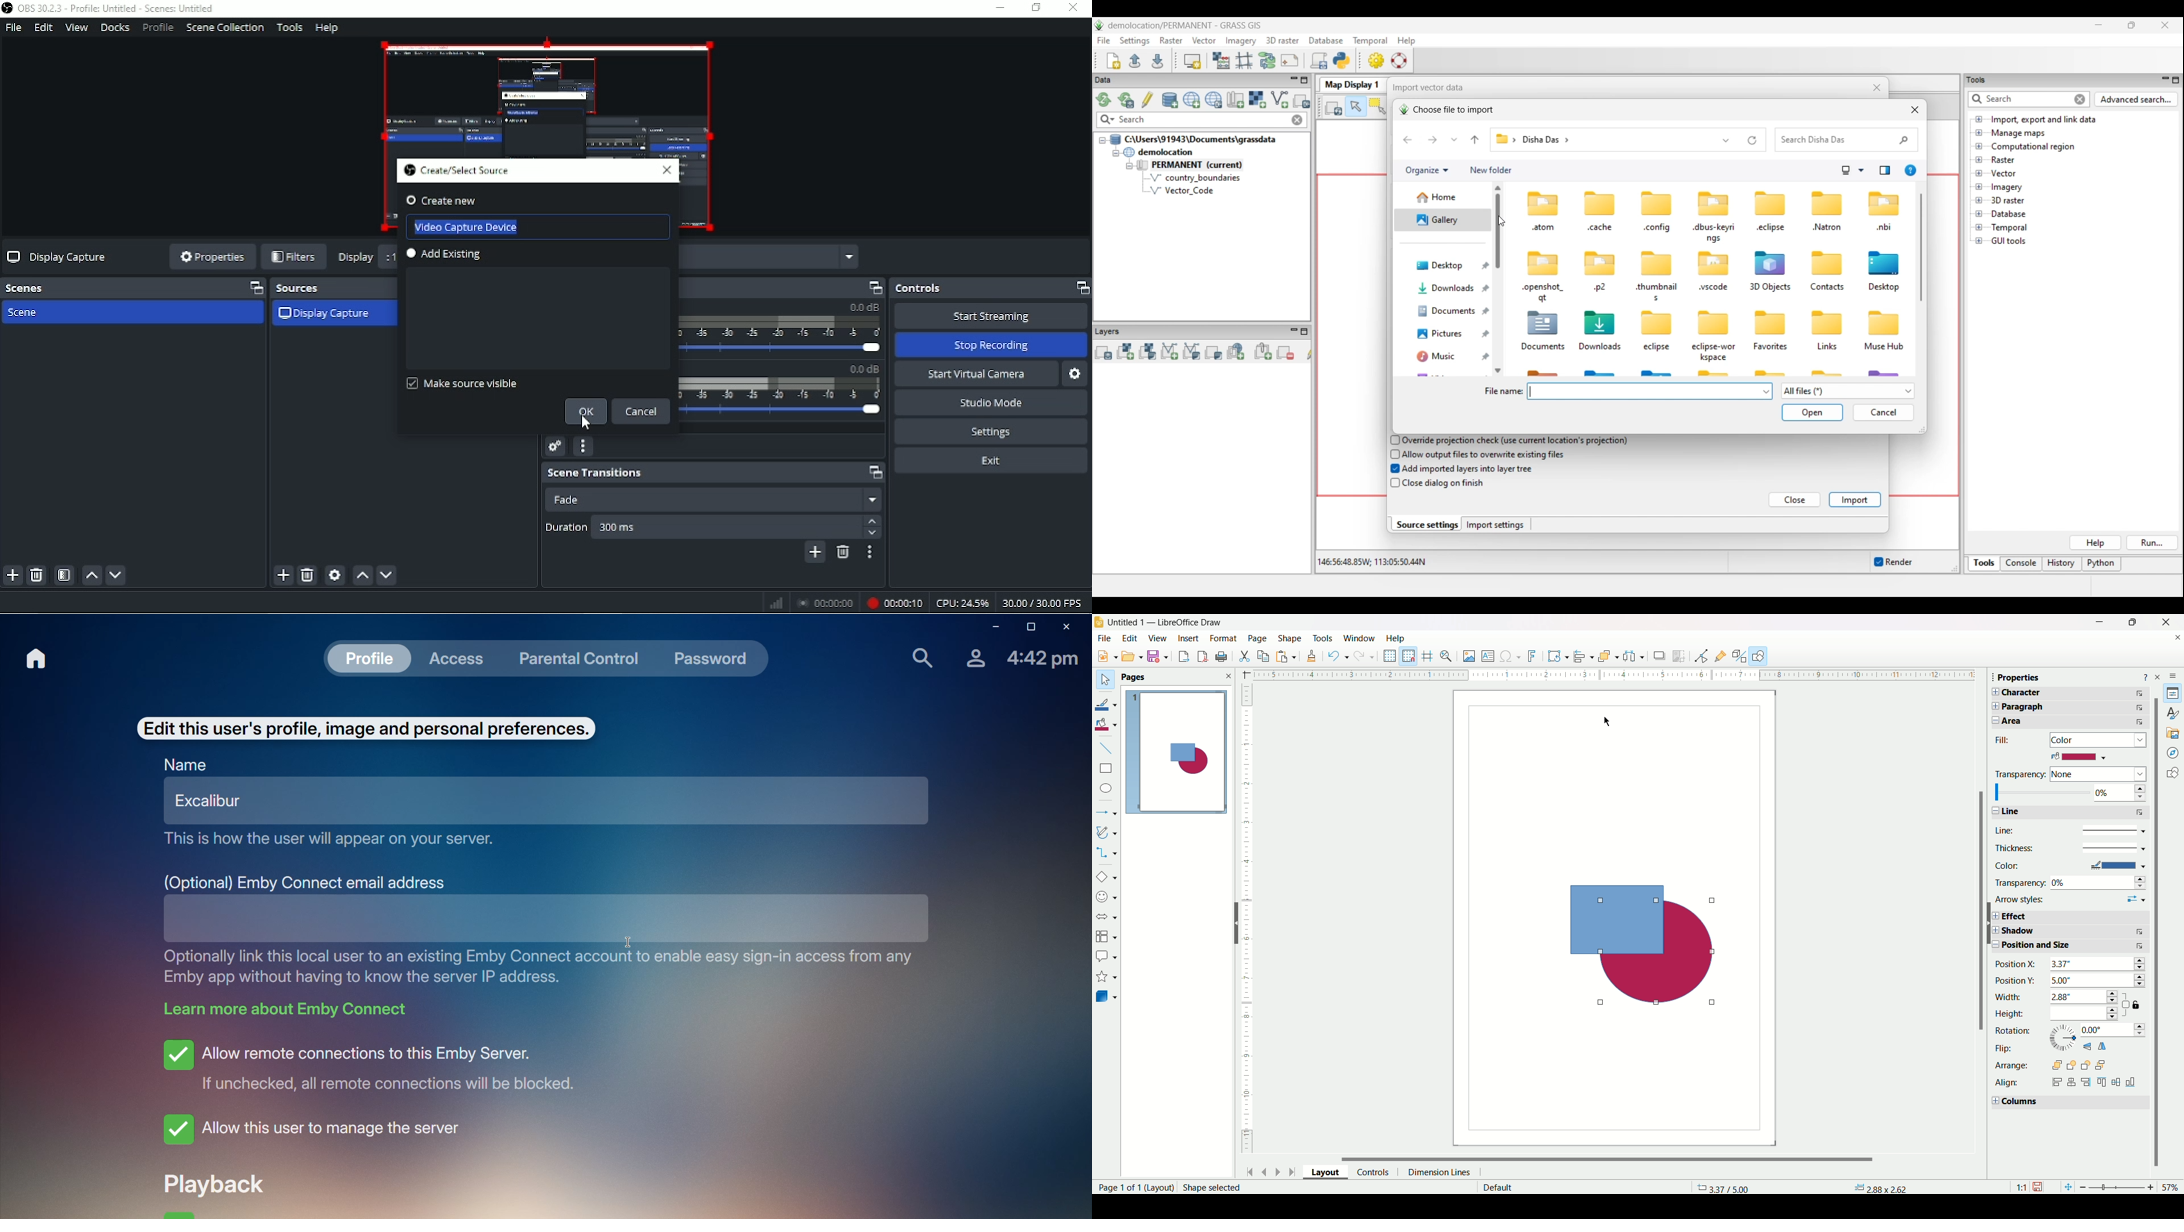  What do you see at coordinates (1189, 638) in the screenshot?
I see `insert` at bounding box center [1189, 638].